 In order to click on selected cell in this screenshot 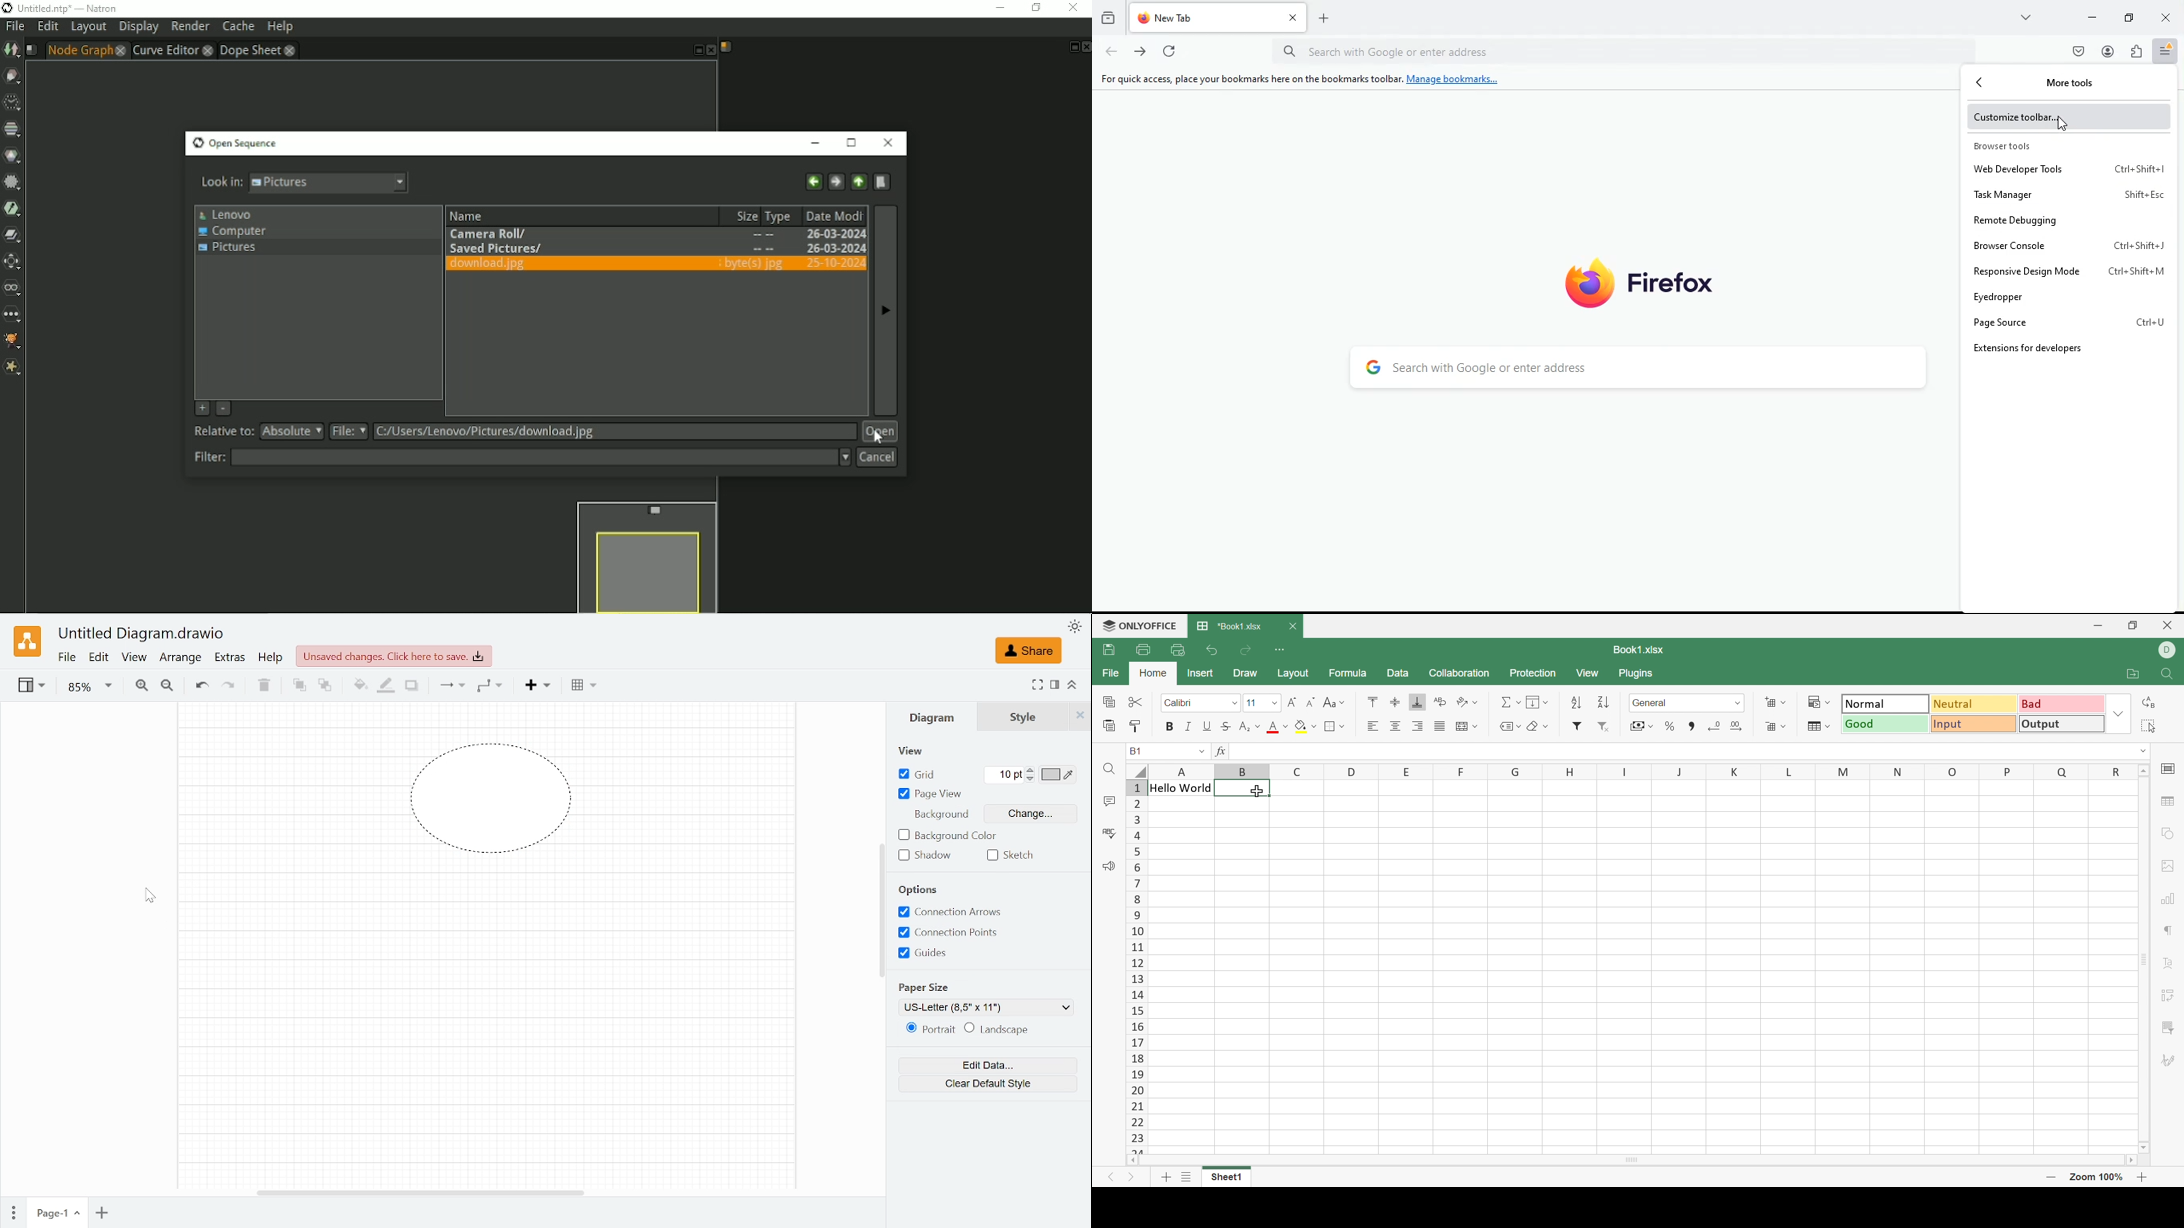, I will do `click(1244, 789)`.